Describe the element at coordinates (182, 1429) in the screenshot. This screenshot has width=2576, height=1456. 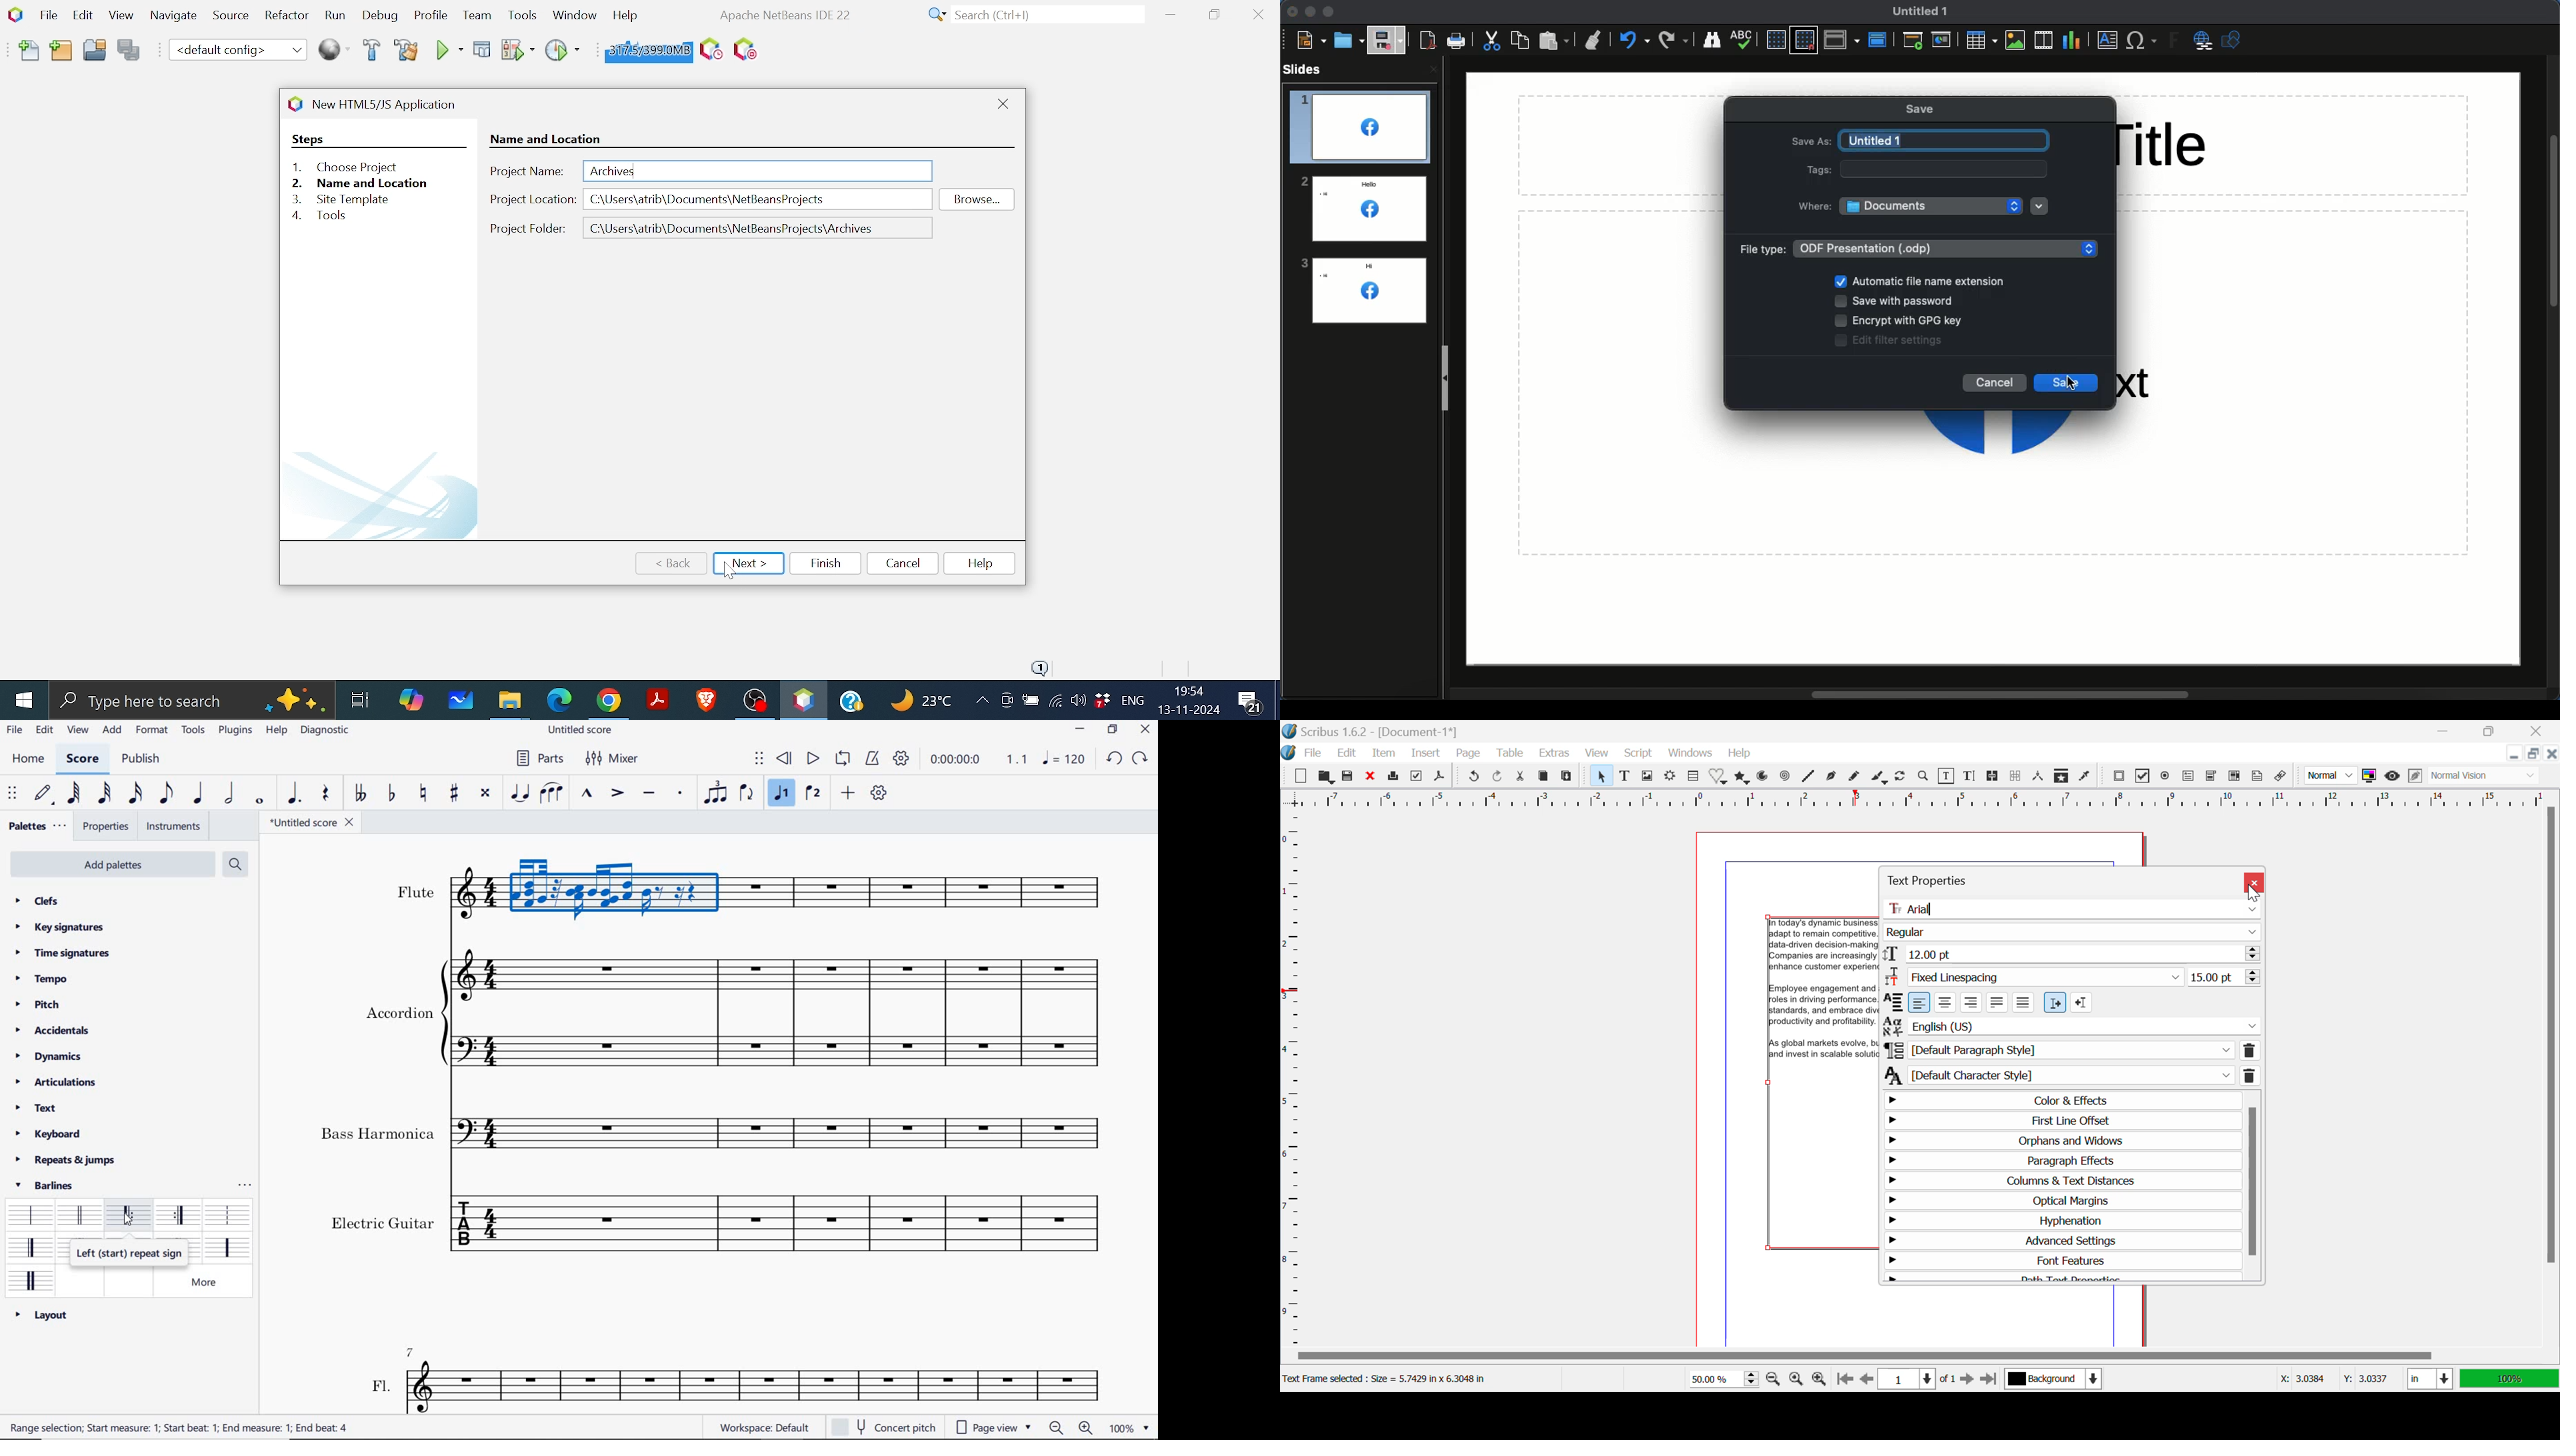
I see `text` at that location.